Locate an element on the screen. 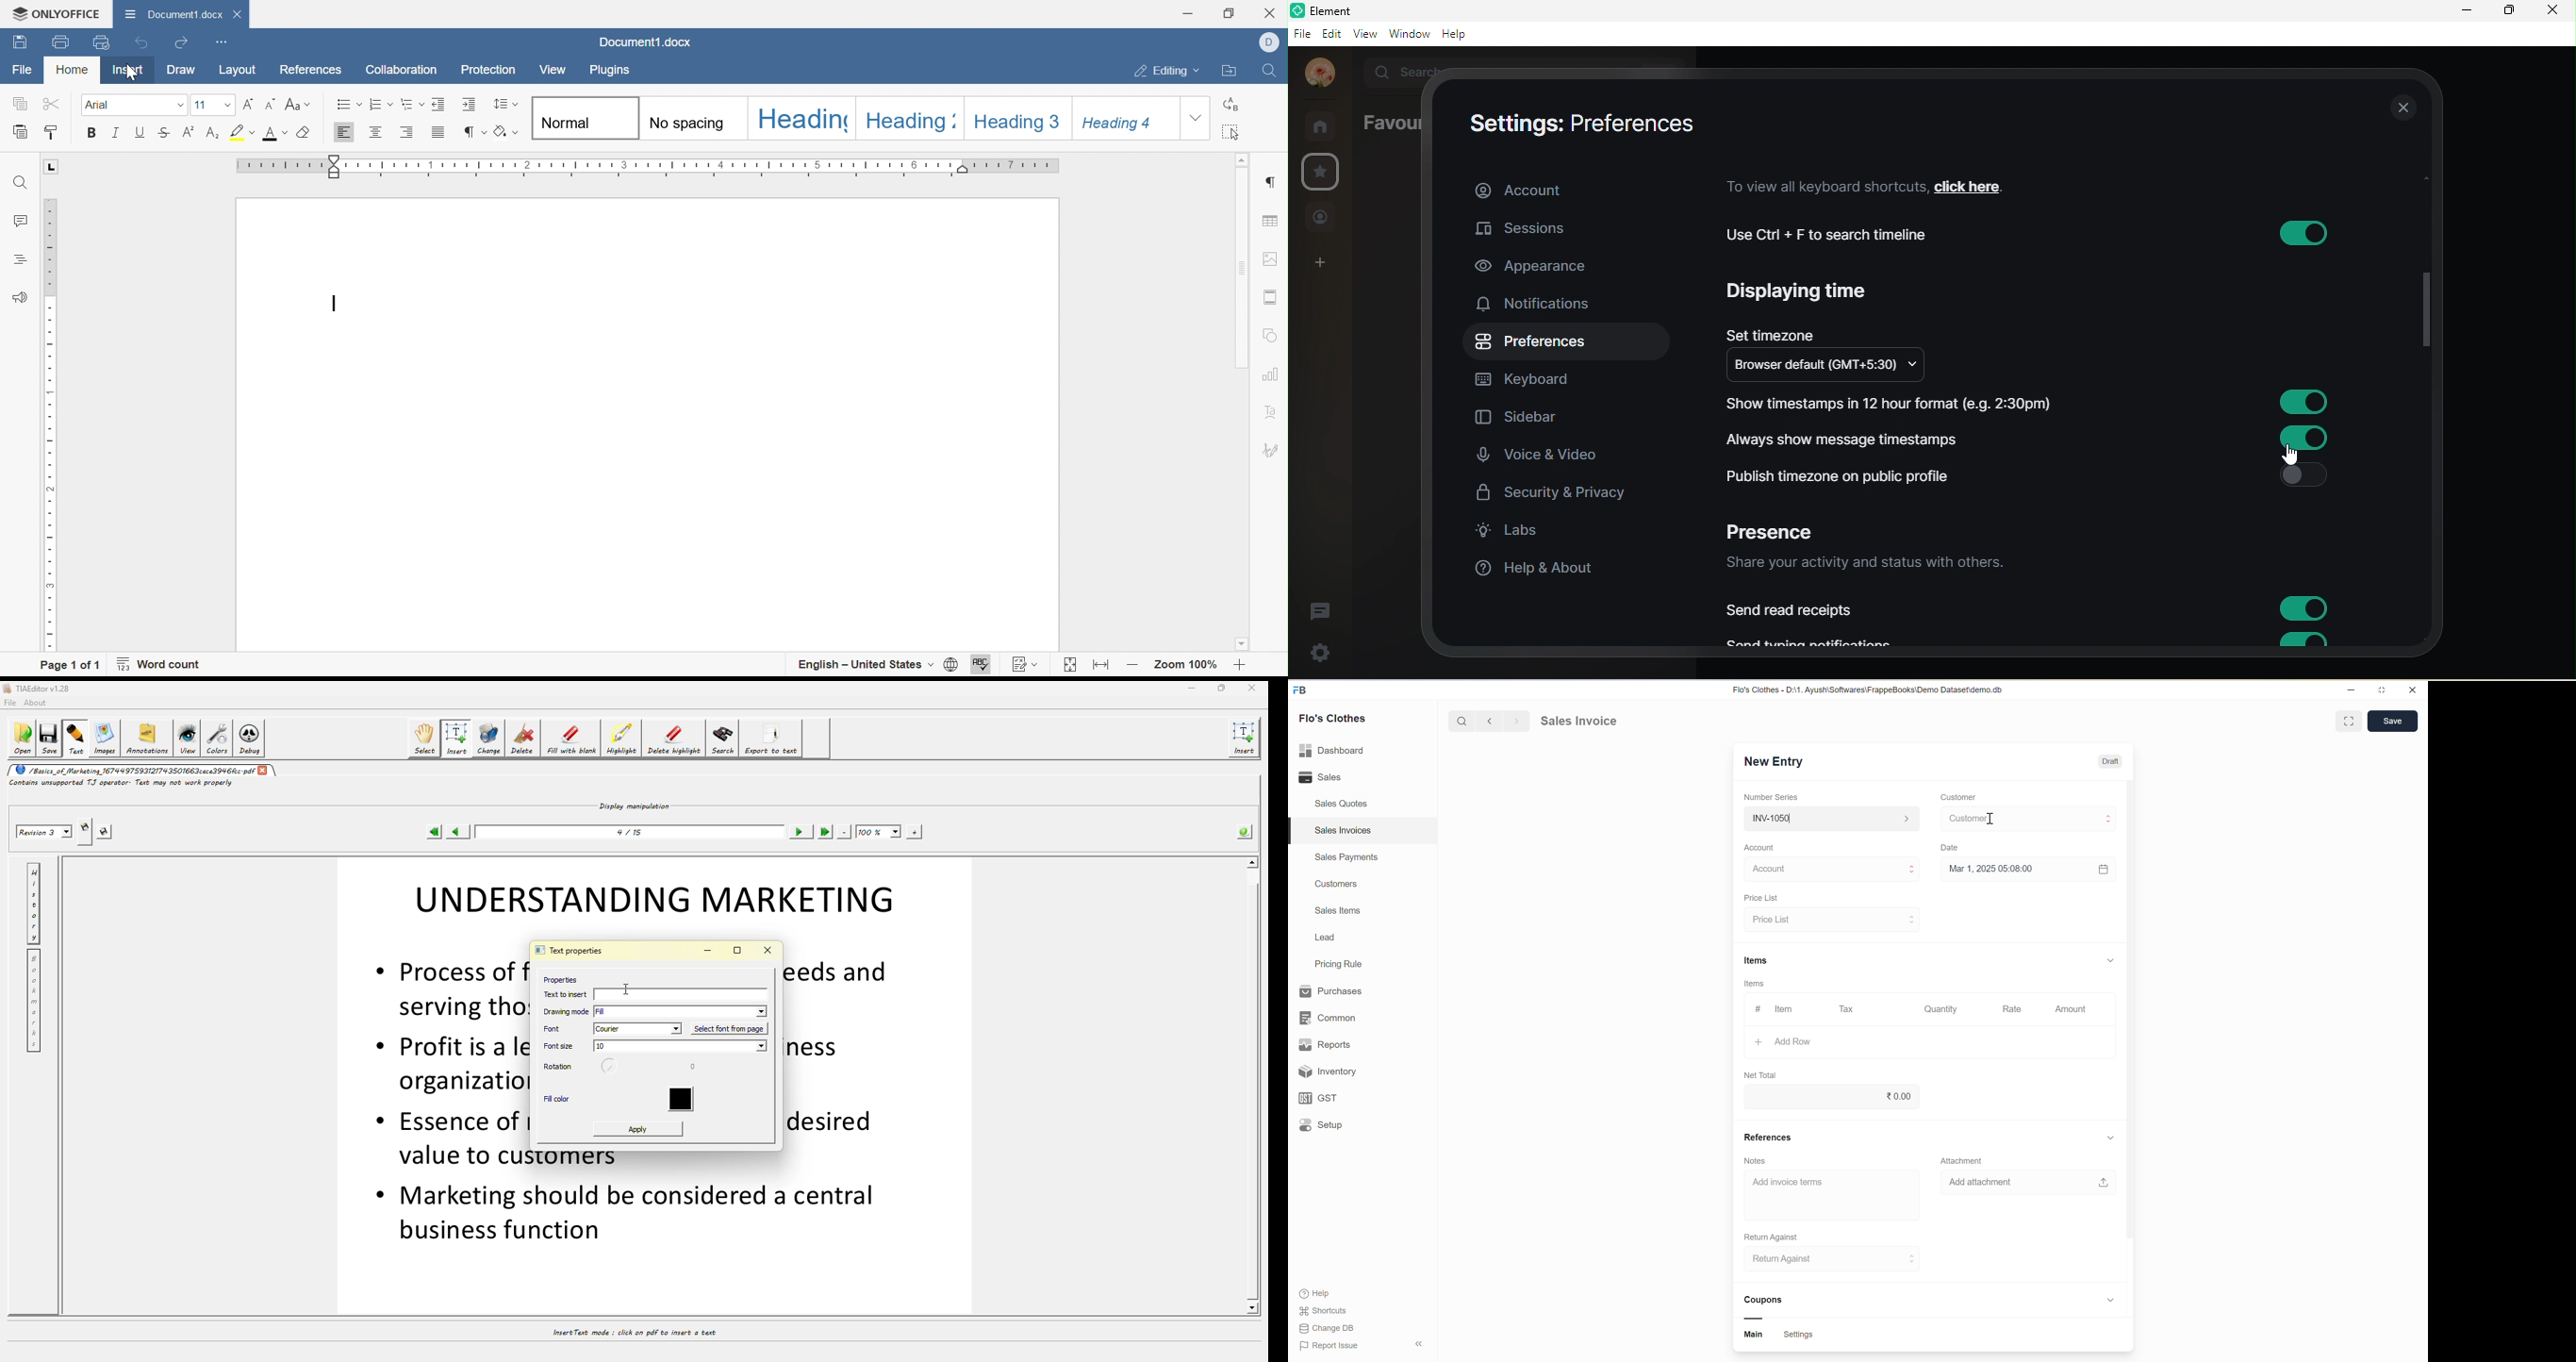 The width and height of the screenshot is (2576, 1372). Set document language is located at coordinates (952, 664).